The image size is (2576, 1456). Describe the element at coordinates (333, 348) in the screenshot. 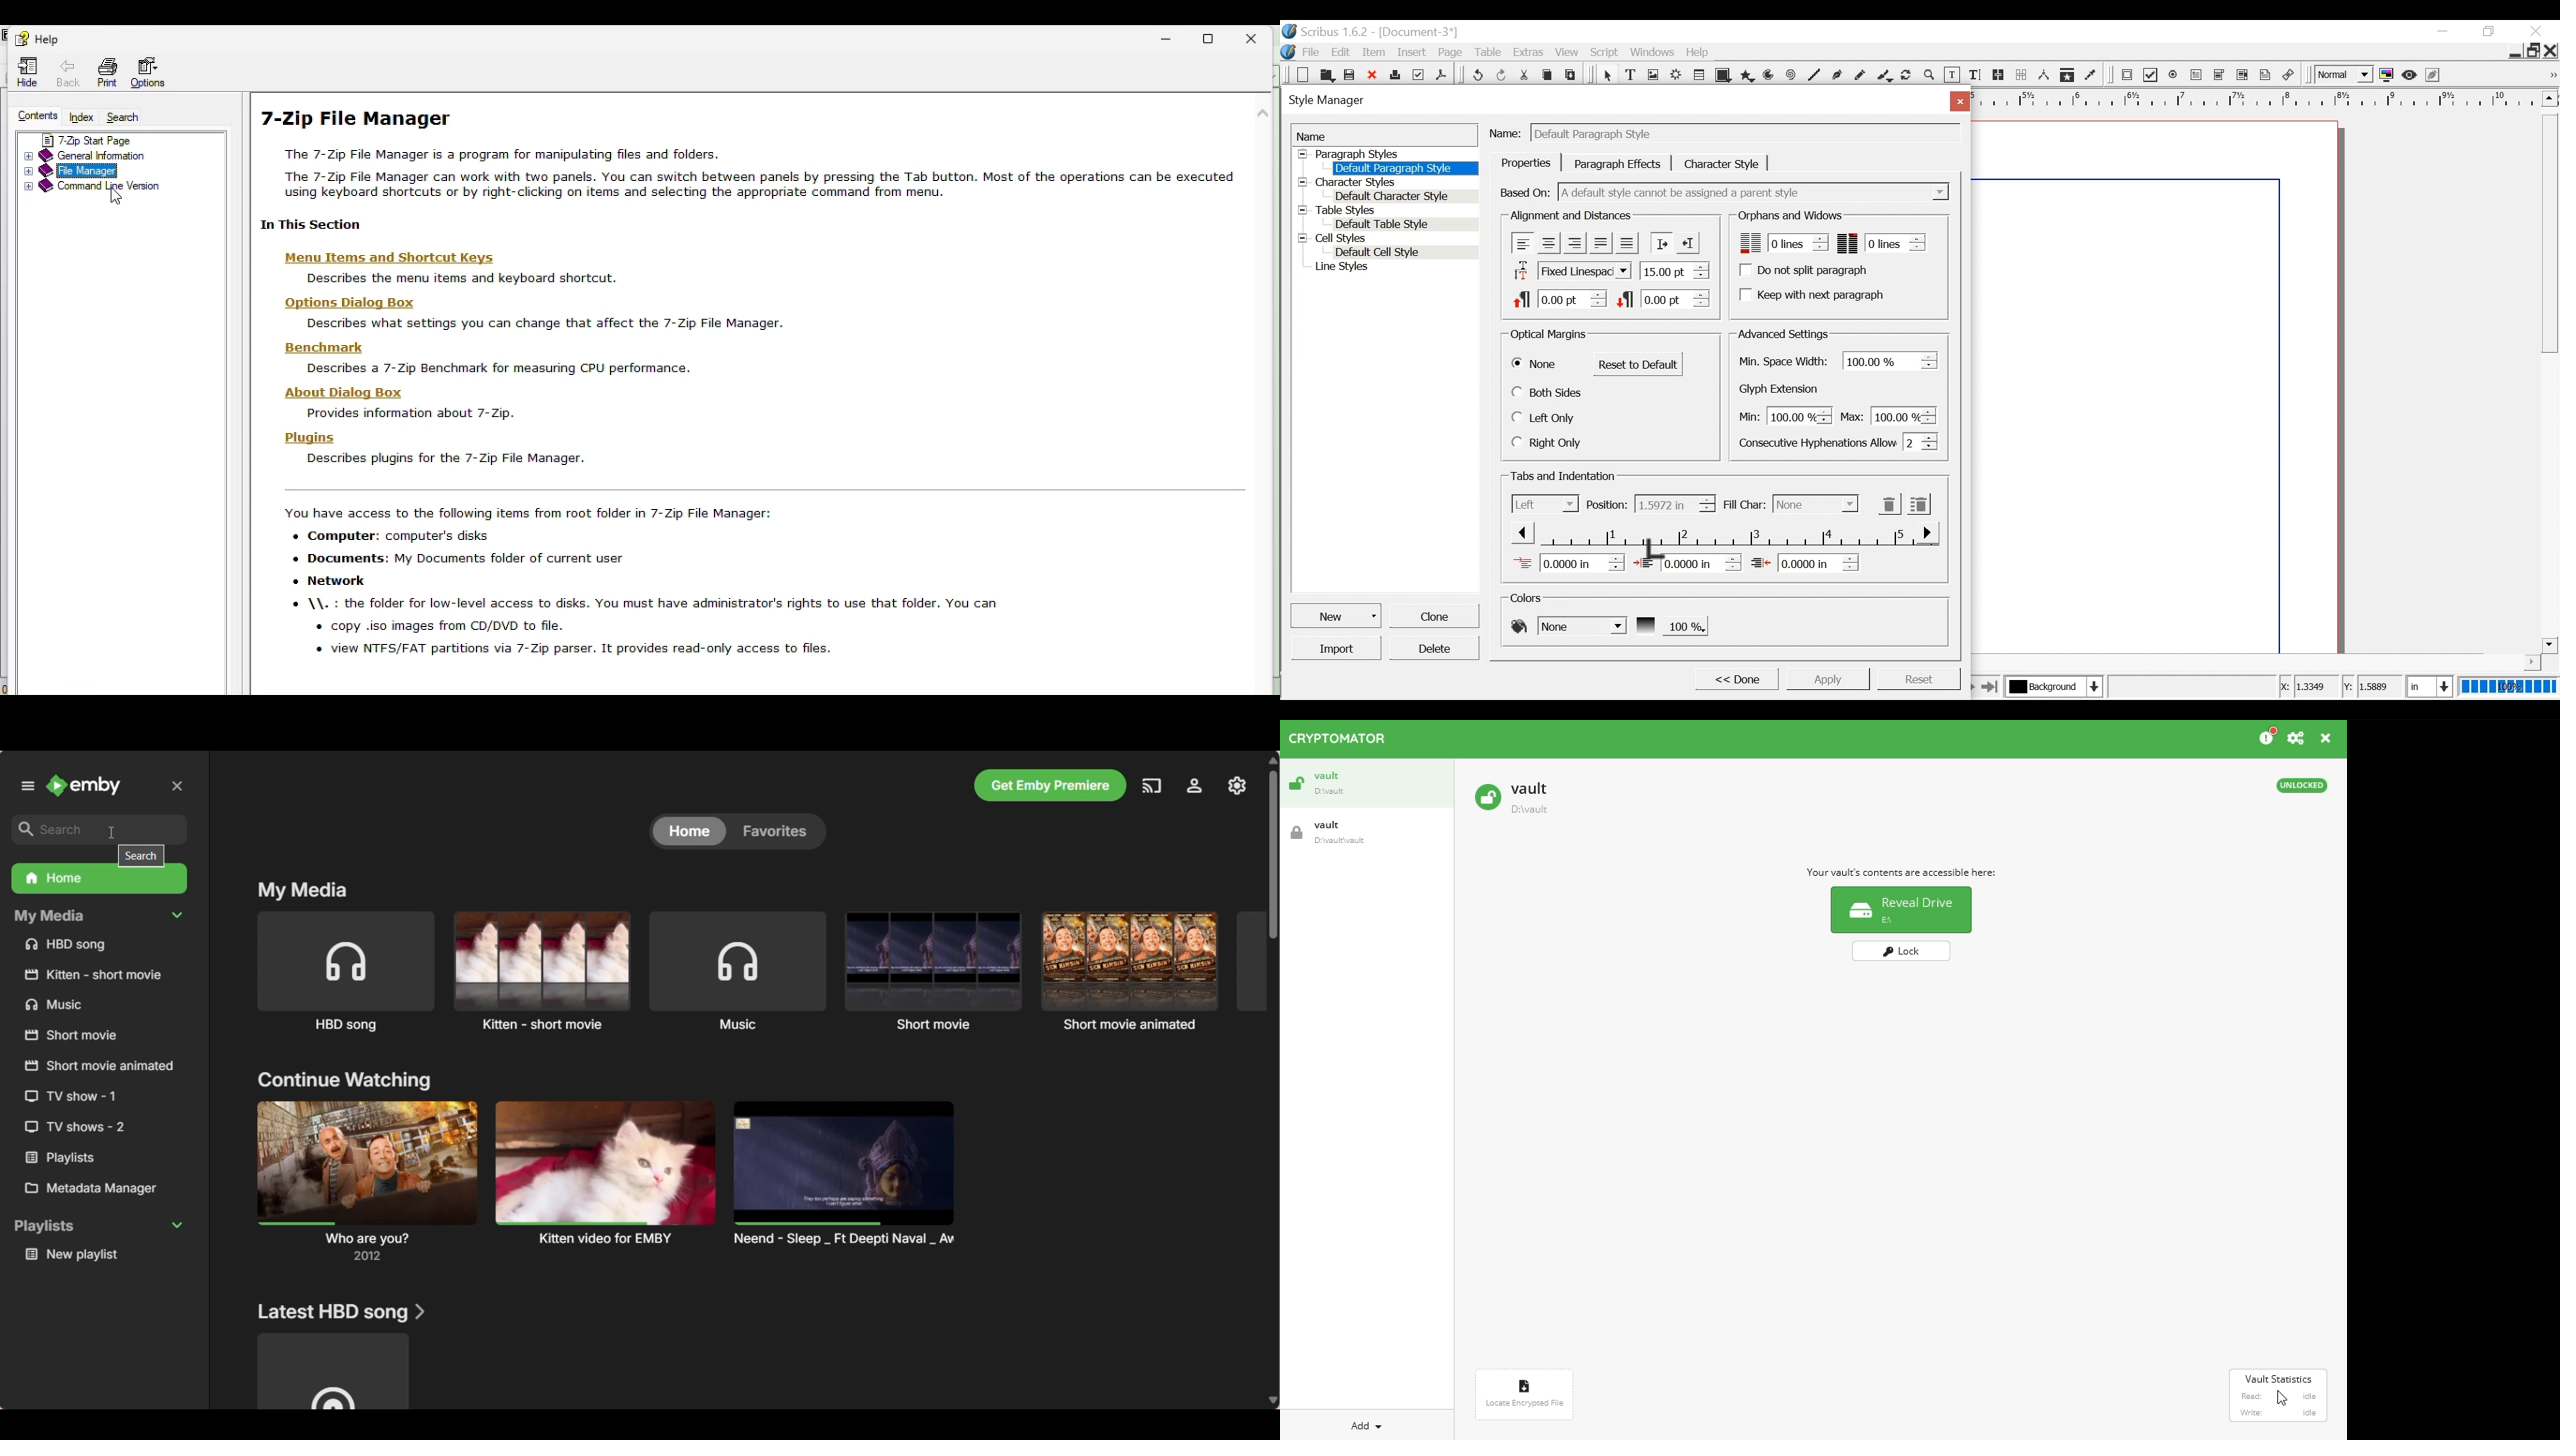

I see `benchmark` at that location.